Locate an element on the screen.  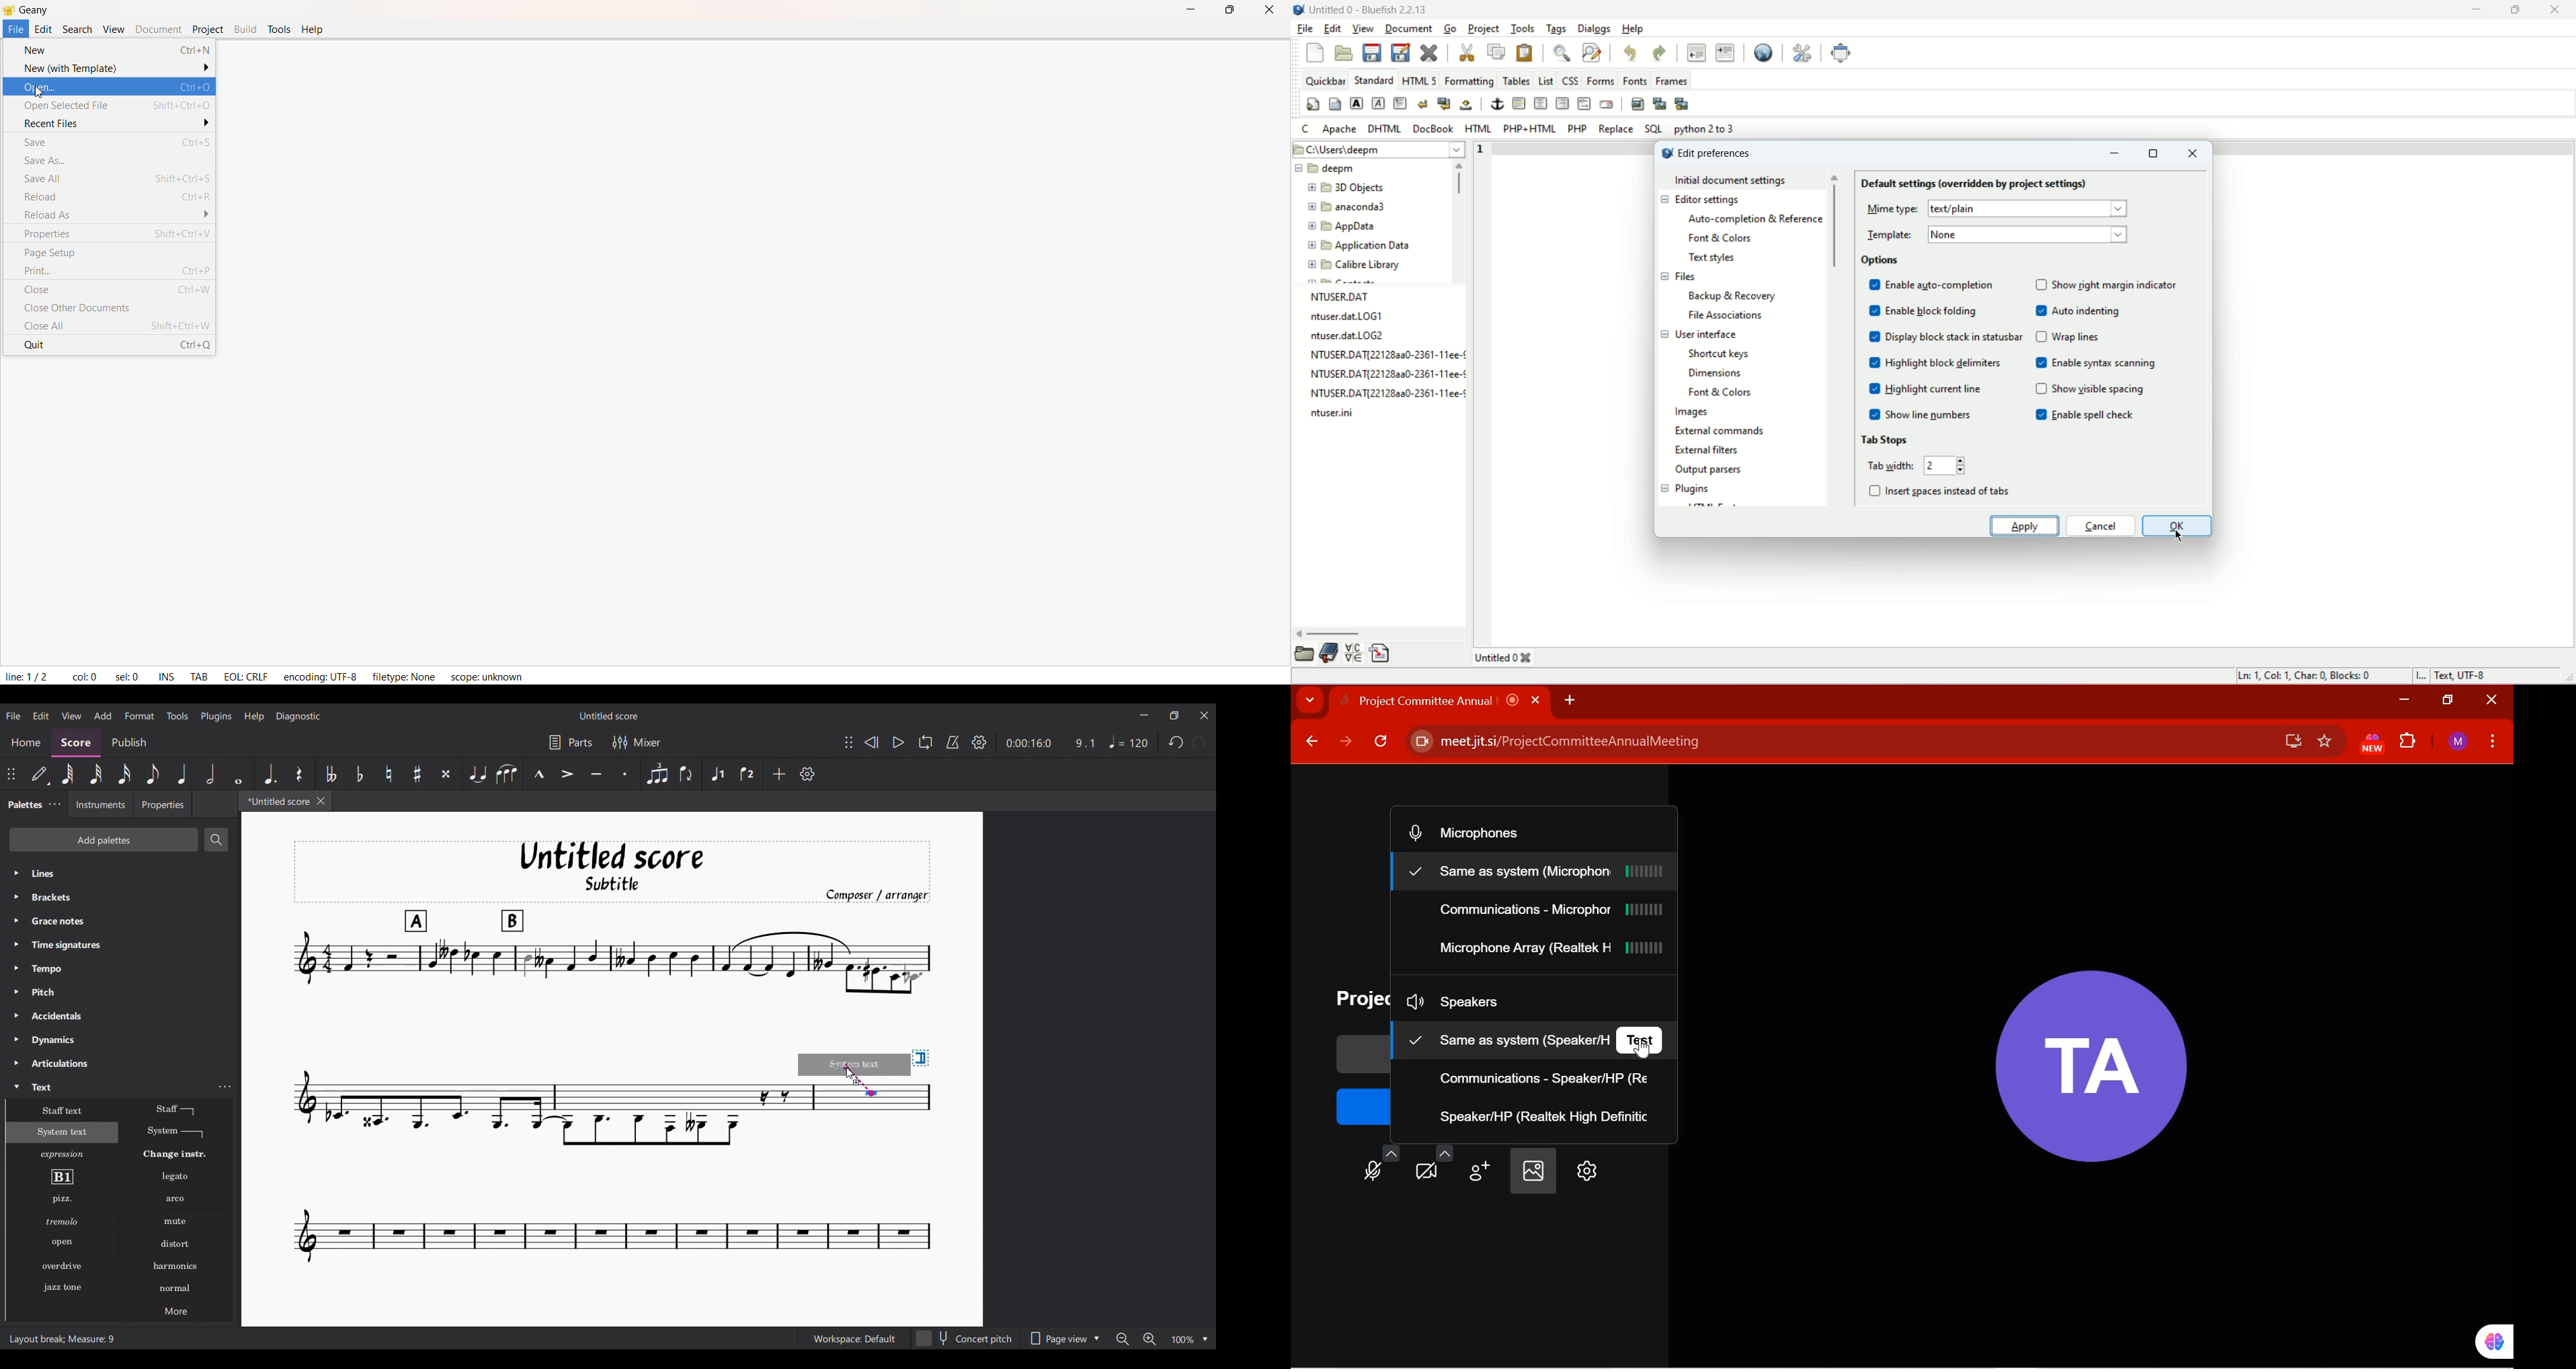
fullscreen is located at coordinates (1842, 54).